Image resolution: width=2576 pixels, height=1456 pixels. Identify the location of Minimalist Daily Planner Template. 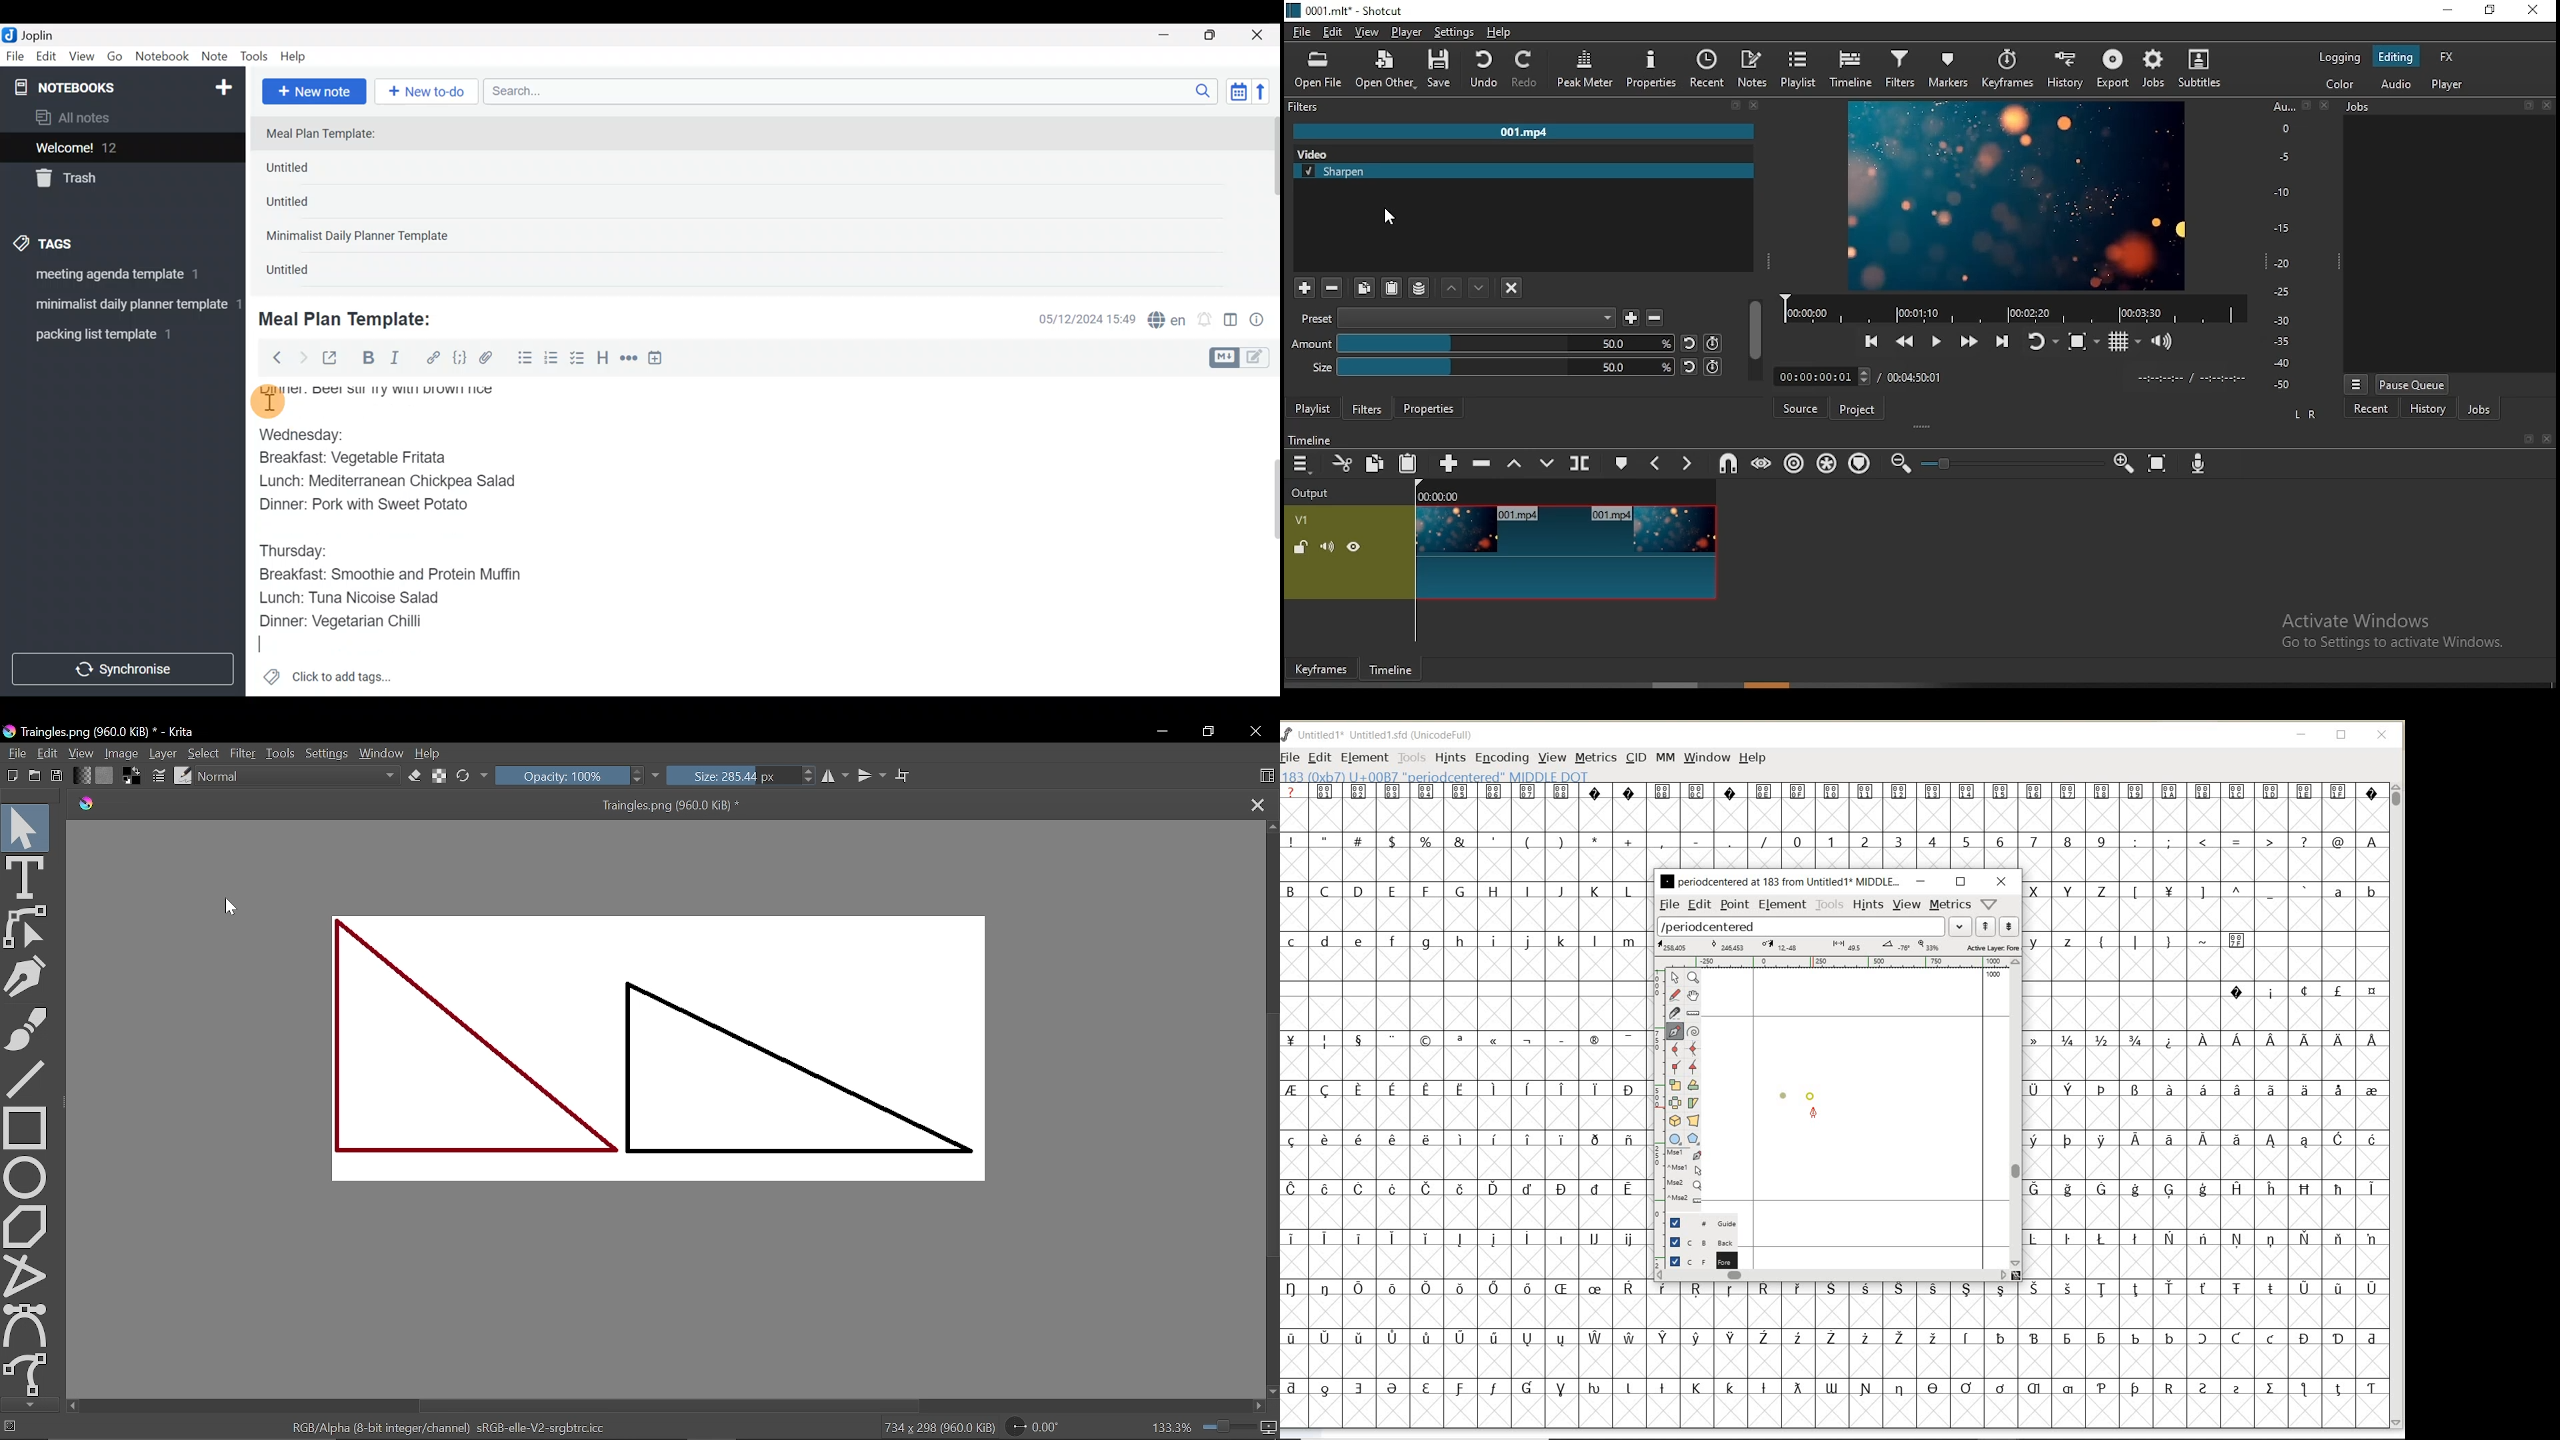
(361, 237).